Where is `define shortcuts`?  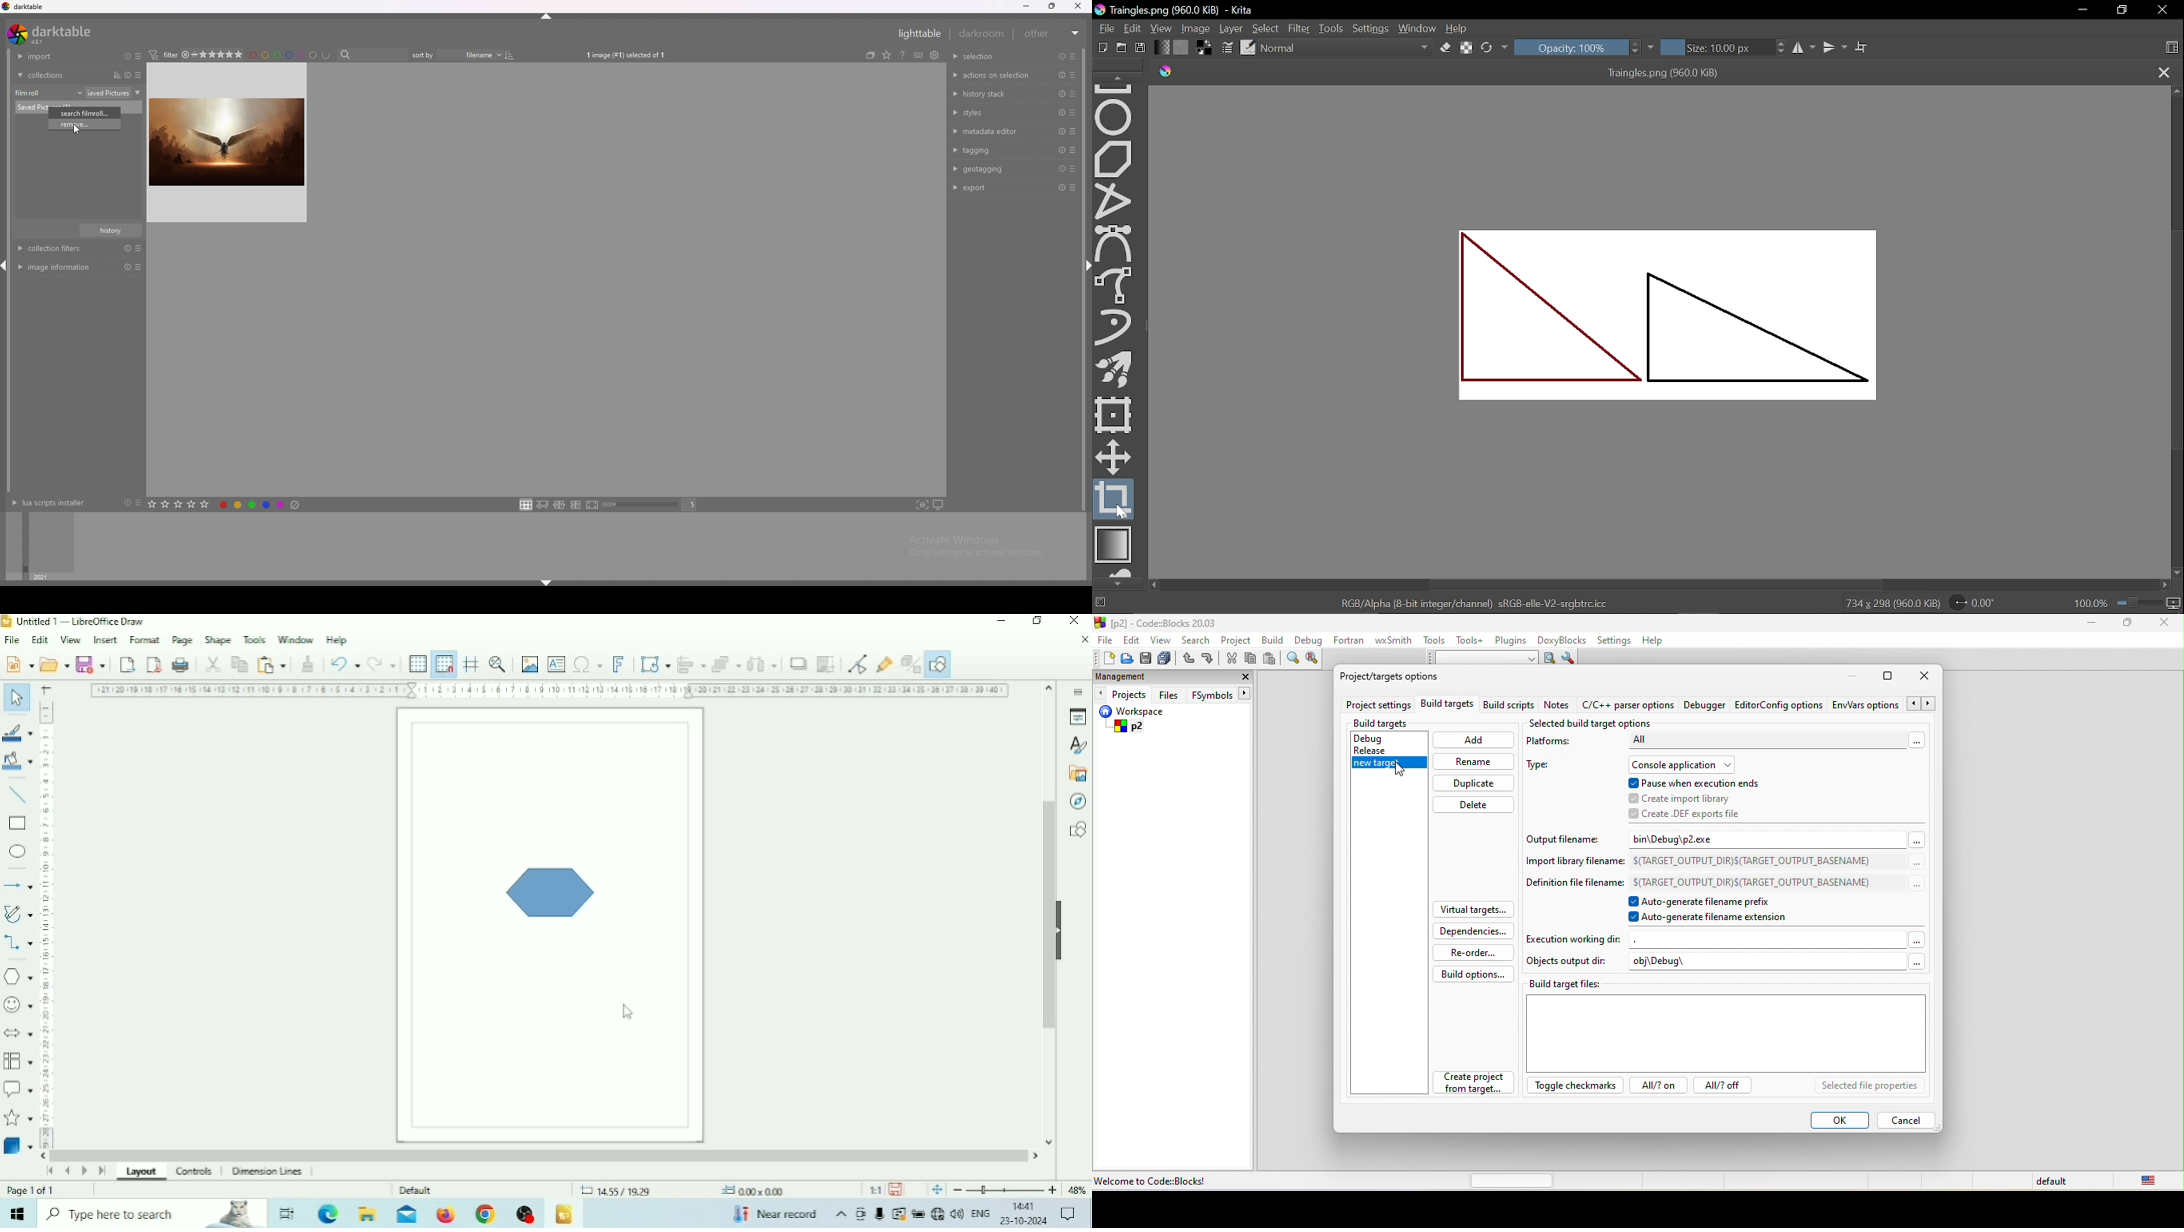 define shortcuts is located at coordinates (932, 55).